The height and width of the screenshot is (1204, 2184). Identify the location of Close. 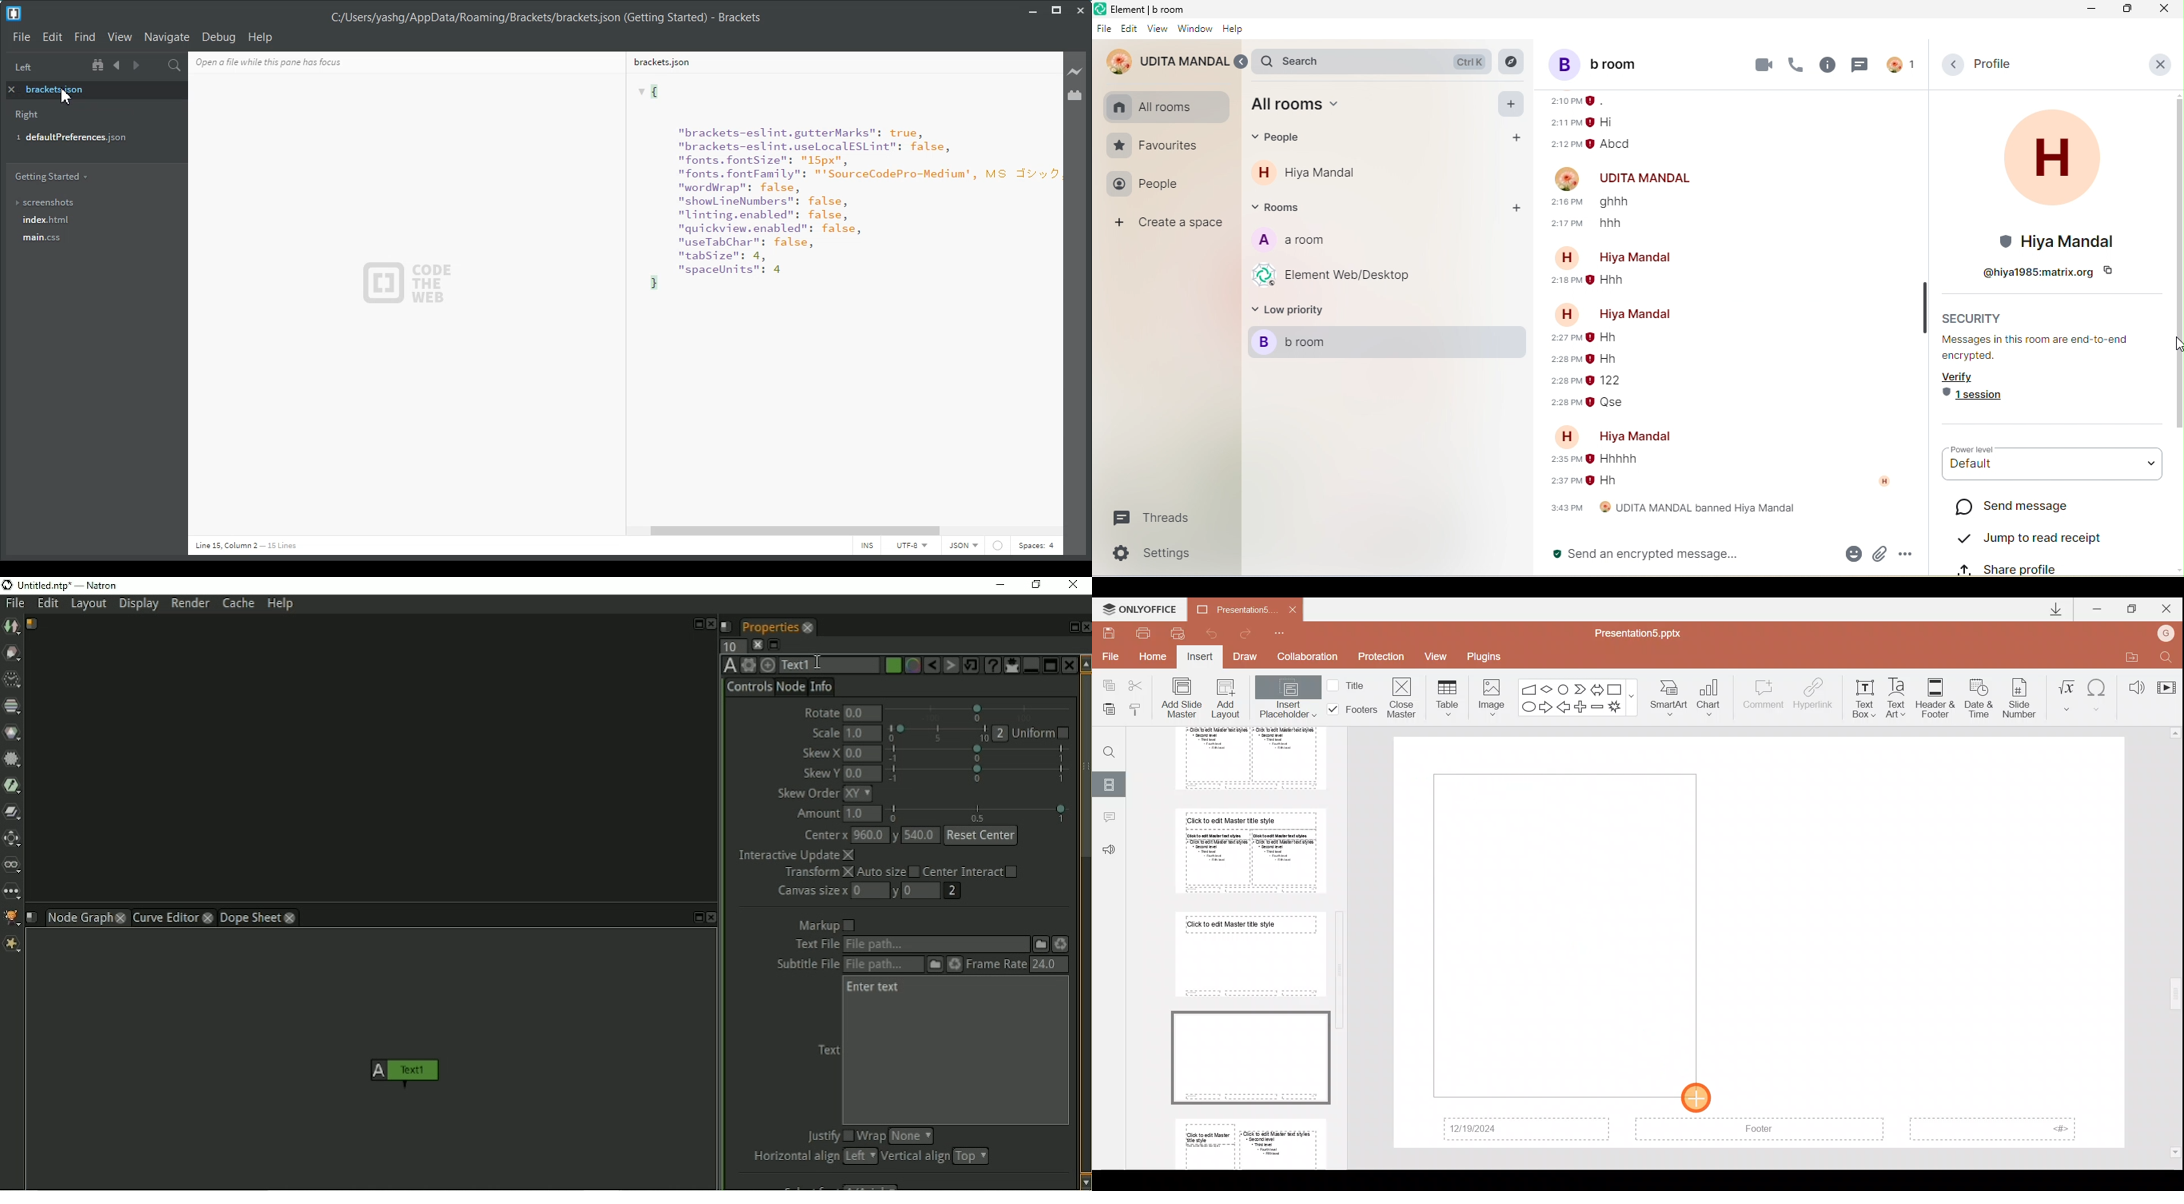
(2169, 607).